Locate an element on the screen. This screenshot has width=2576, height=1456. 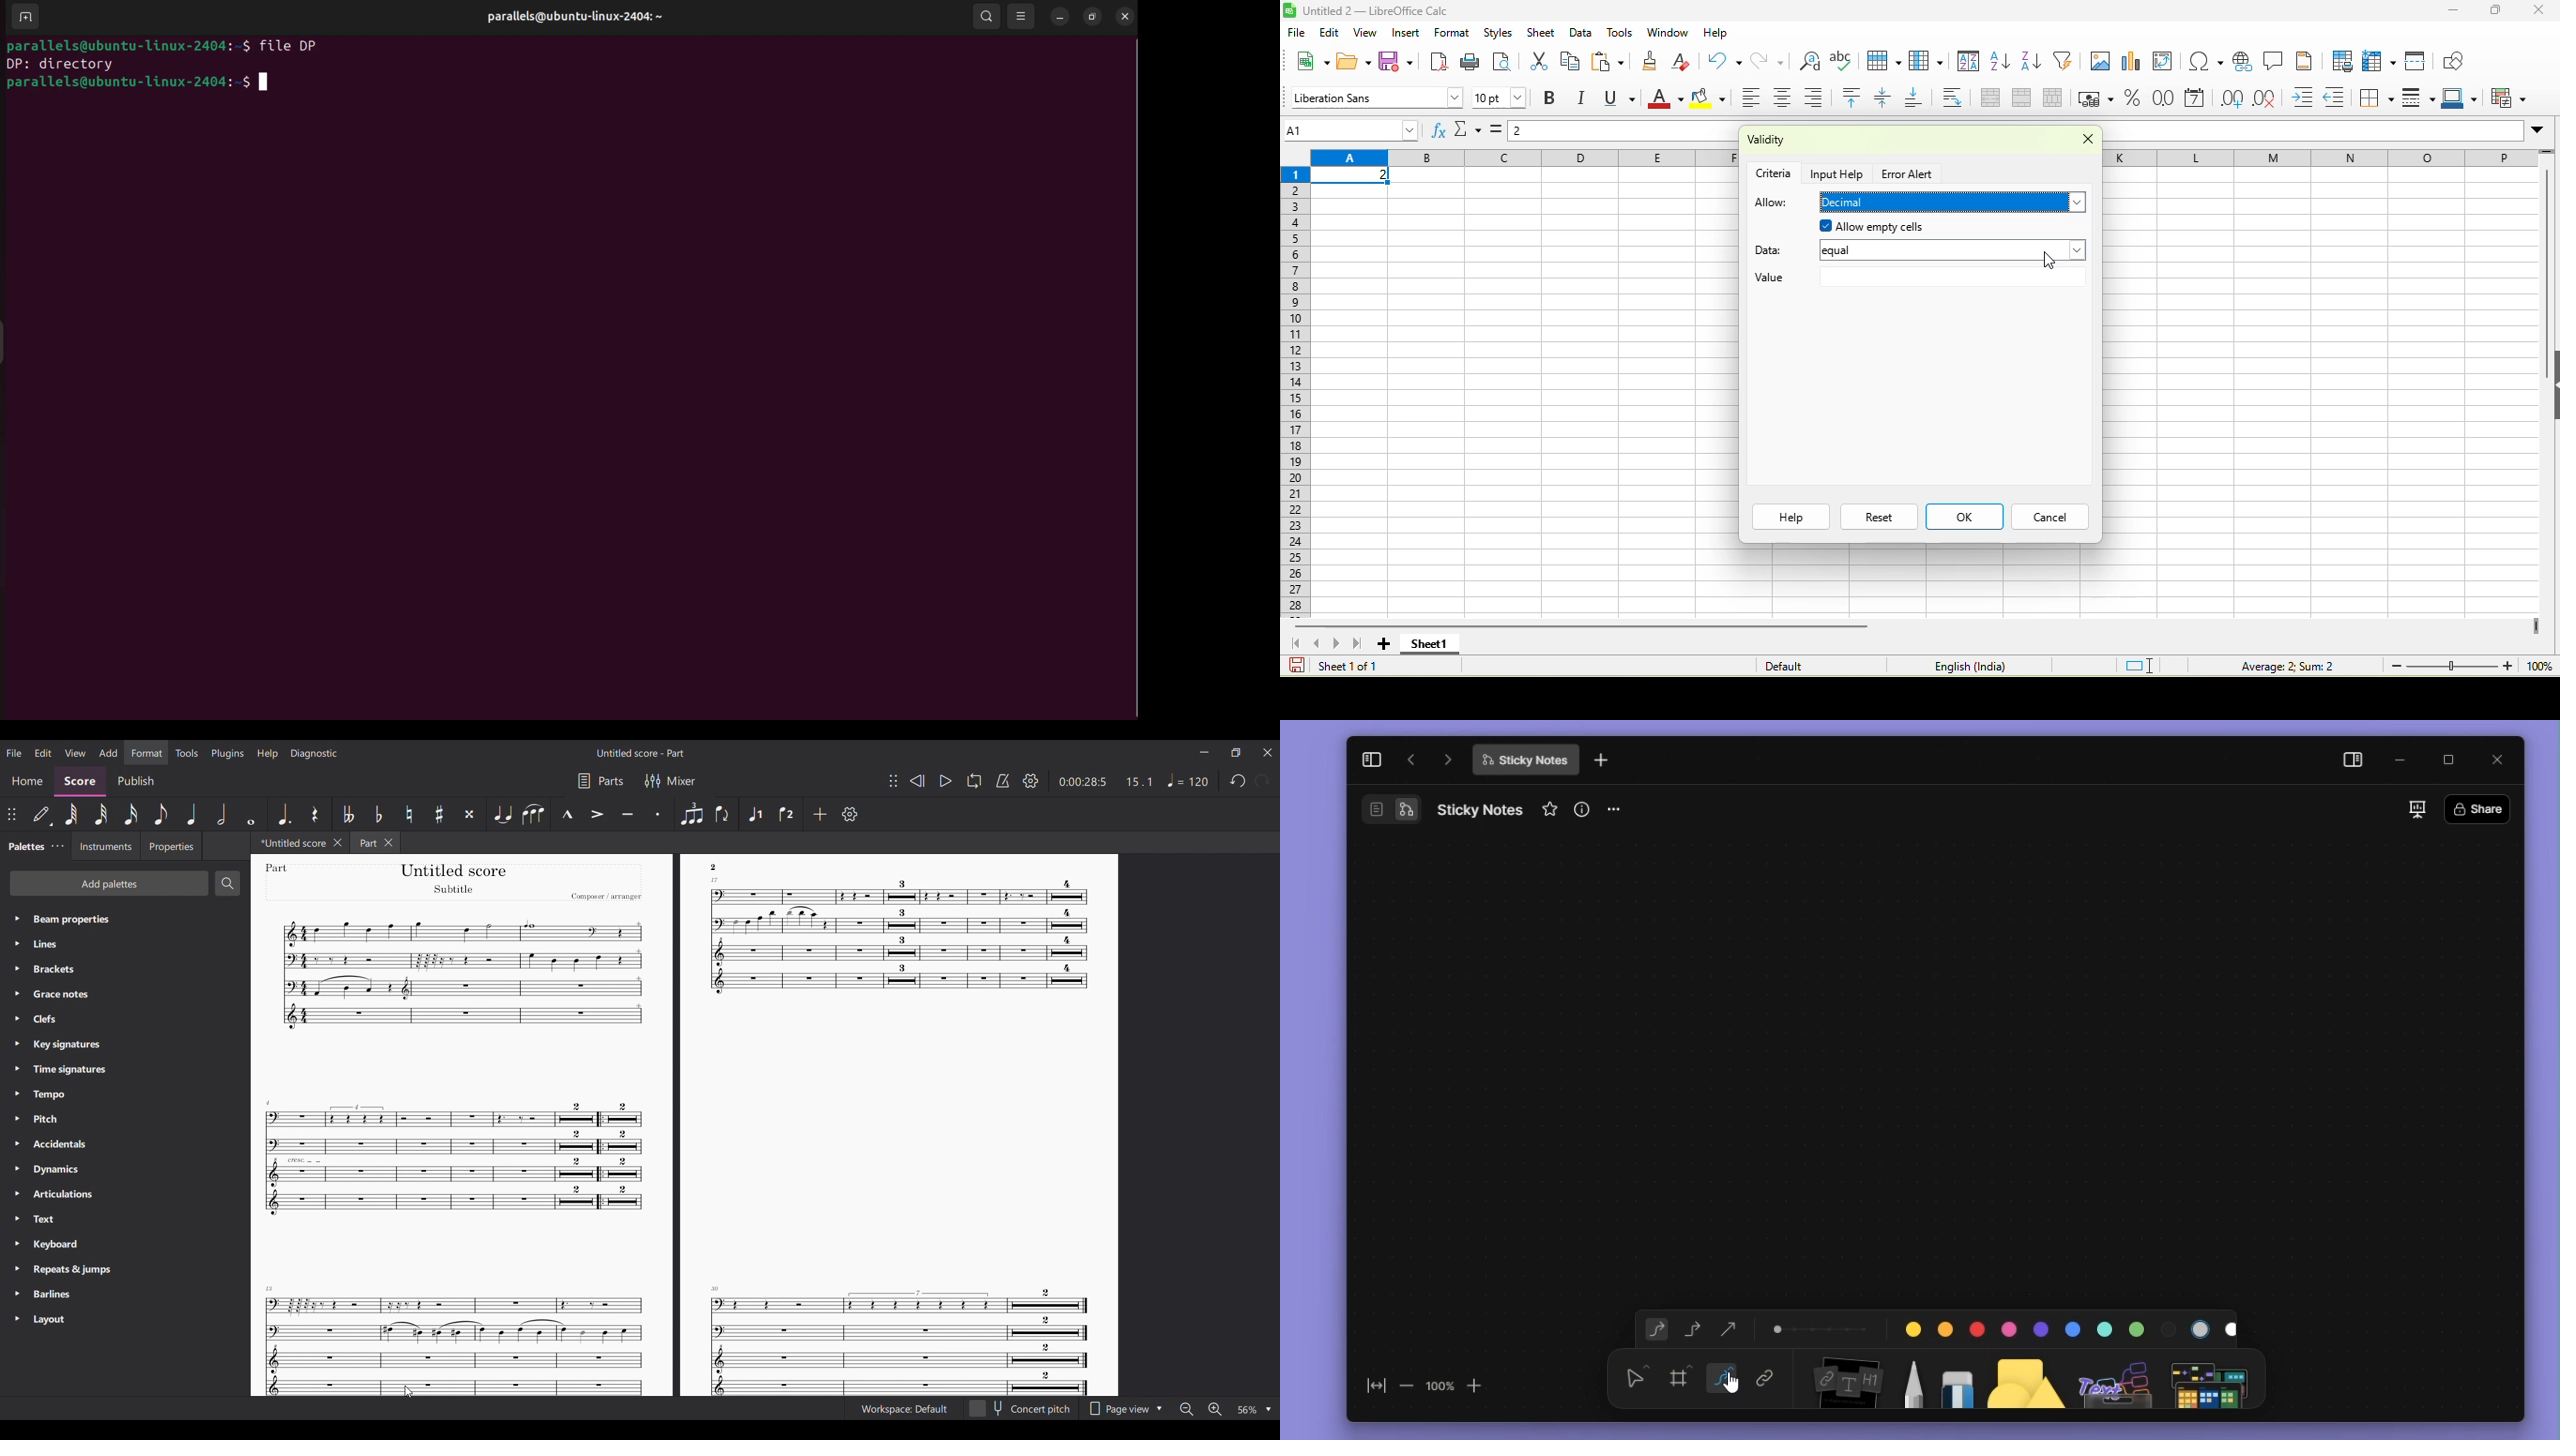
format is located at coordinates (1455, 32).